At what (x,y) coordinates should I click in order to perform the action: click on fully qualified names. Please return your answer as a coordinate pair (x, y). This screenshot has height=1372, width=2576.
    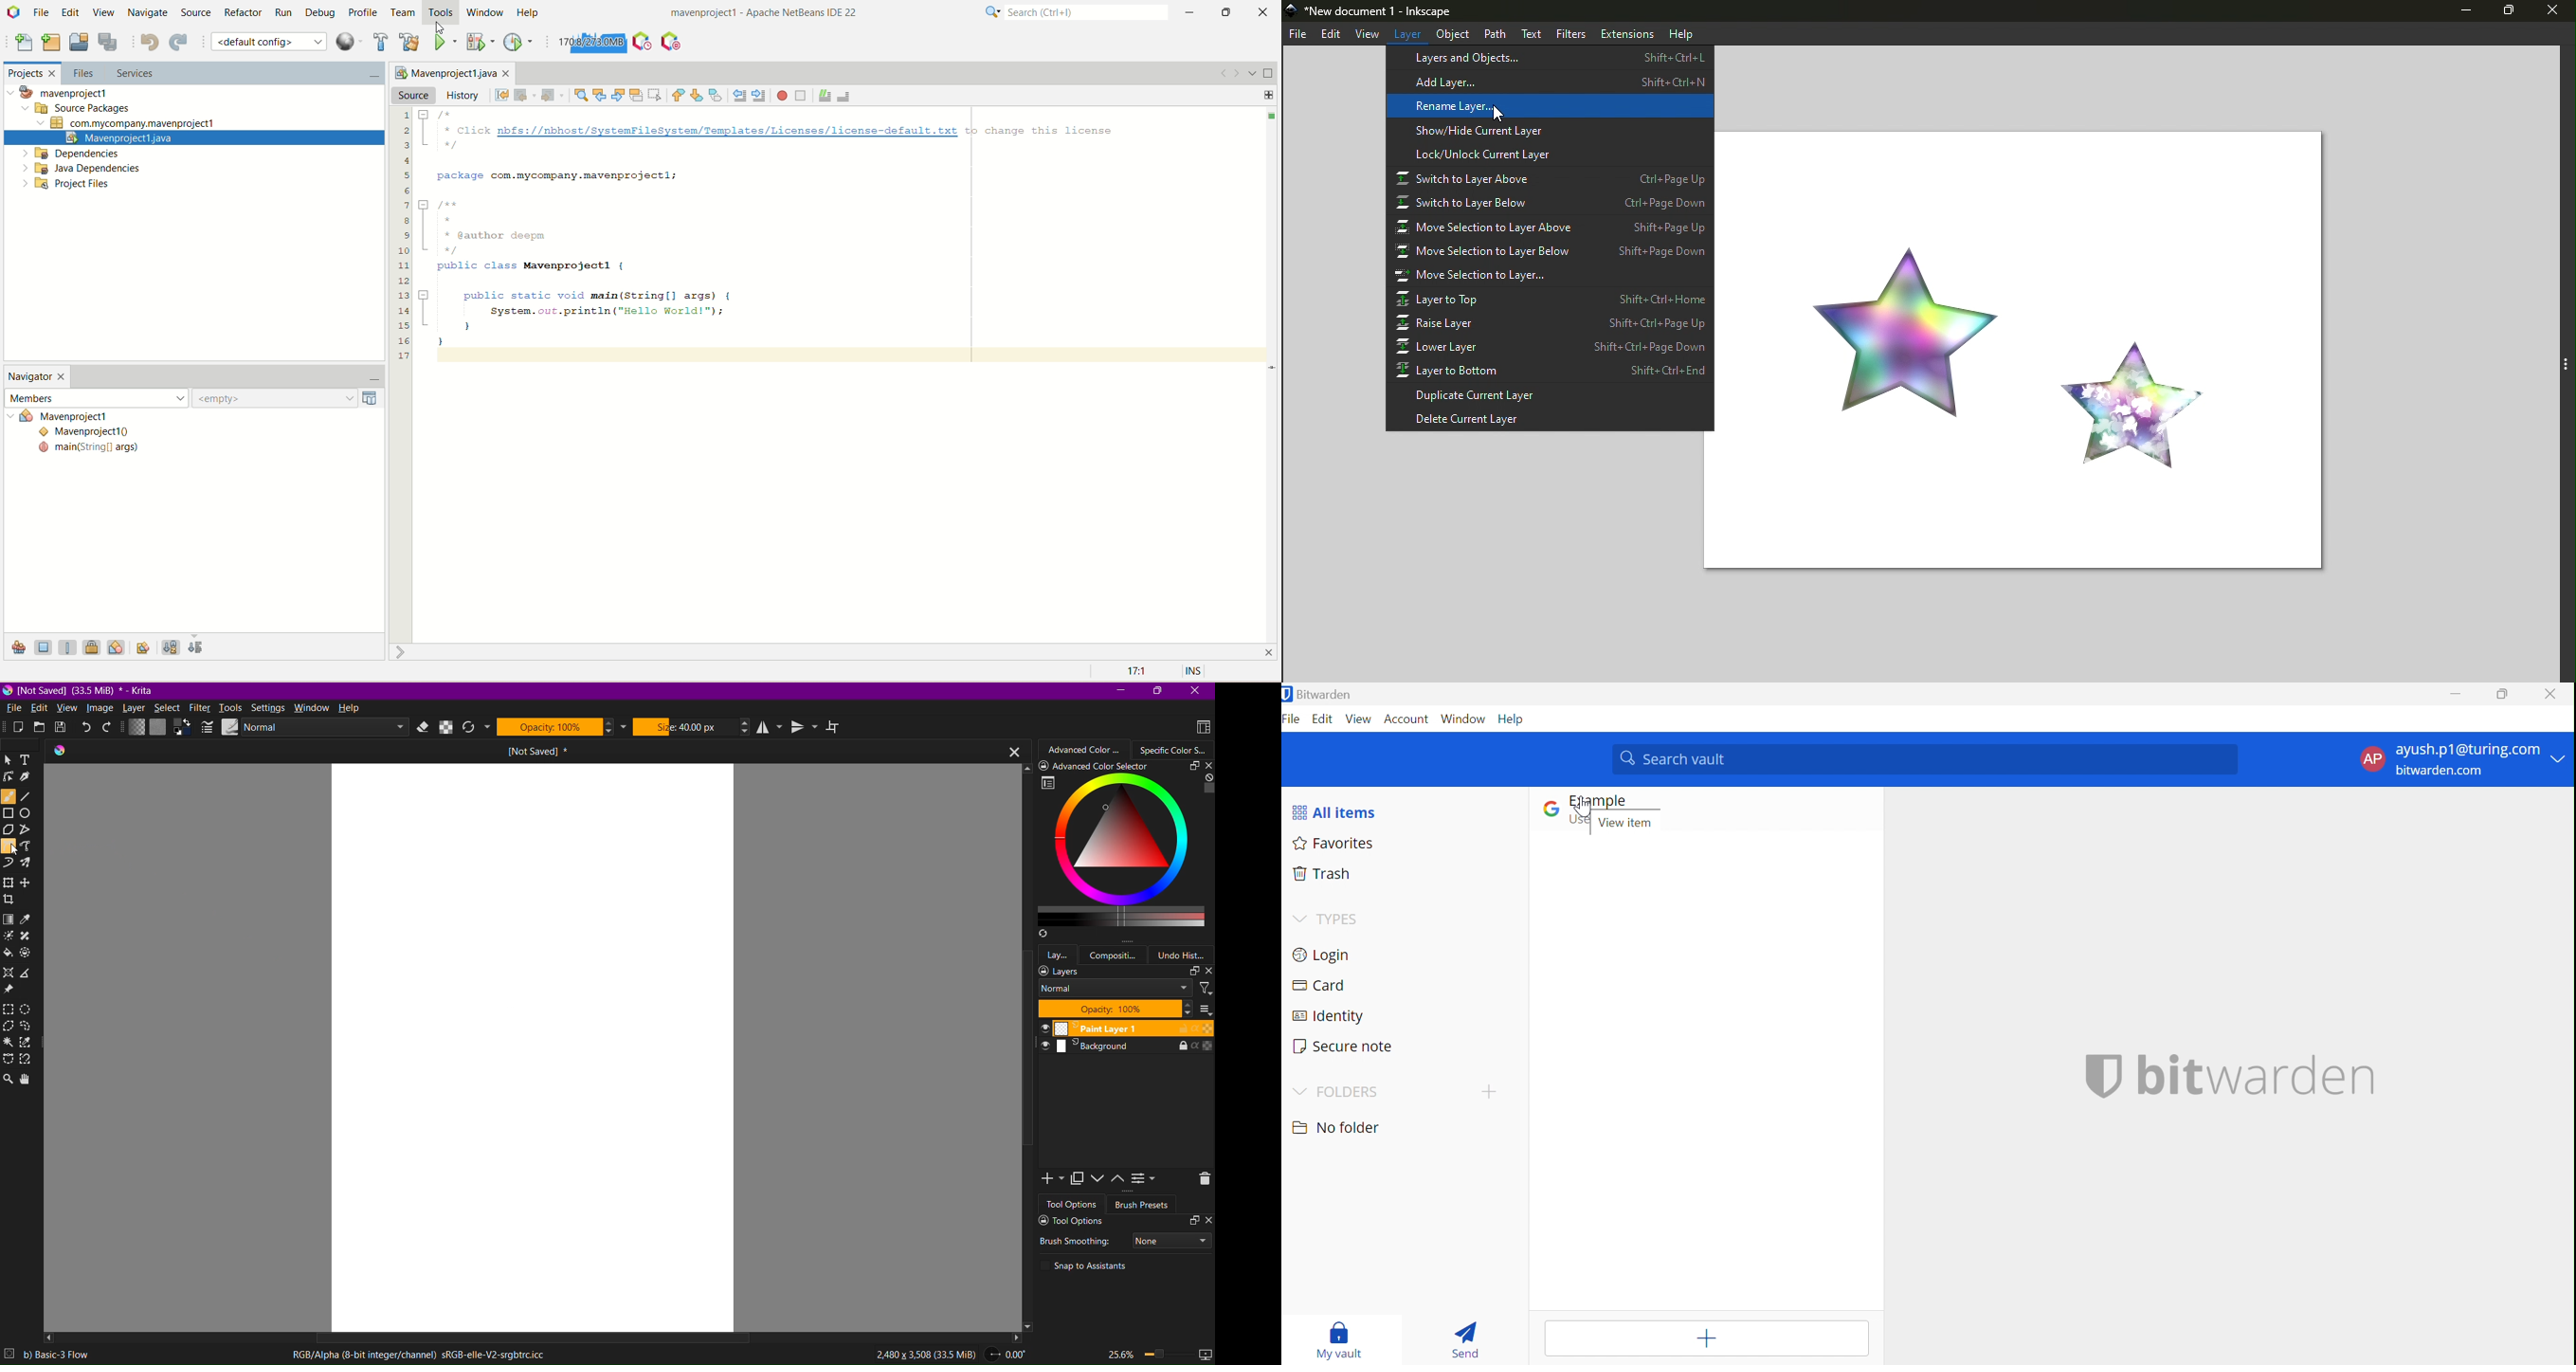
    Looking at the image, I should click on (145, 646).